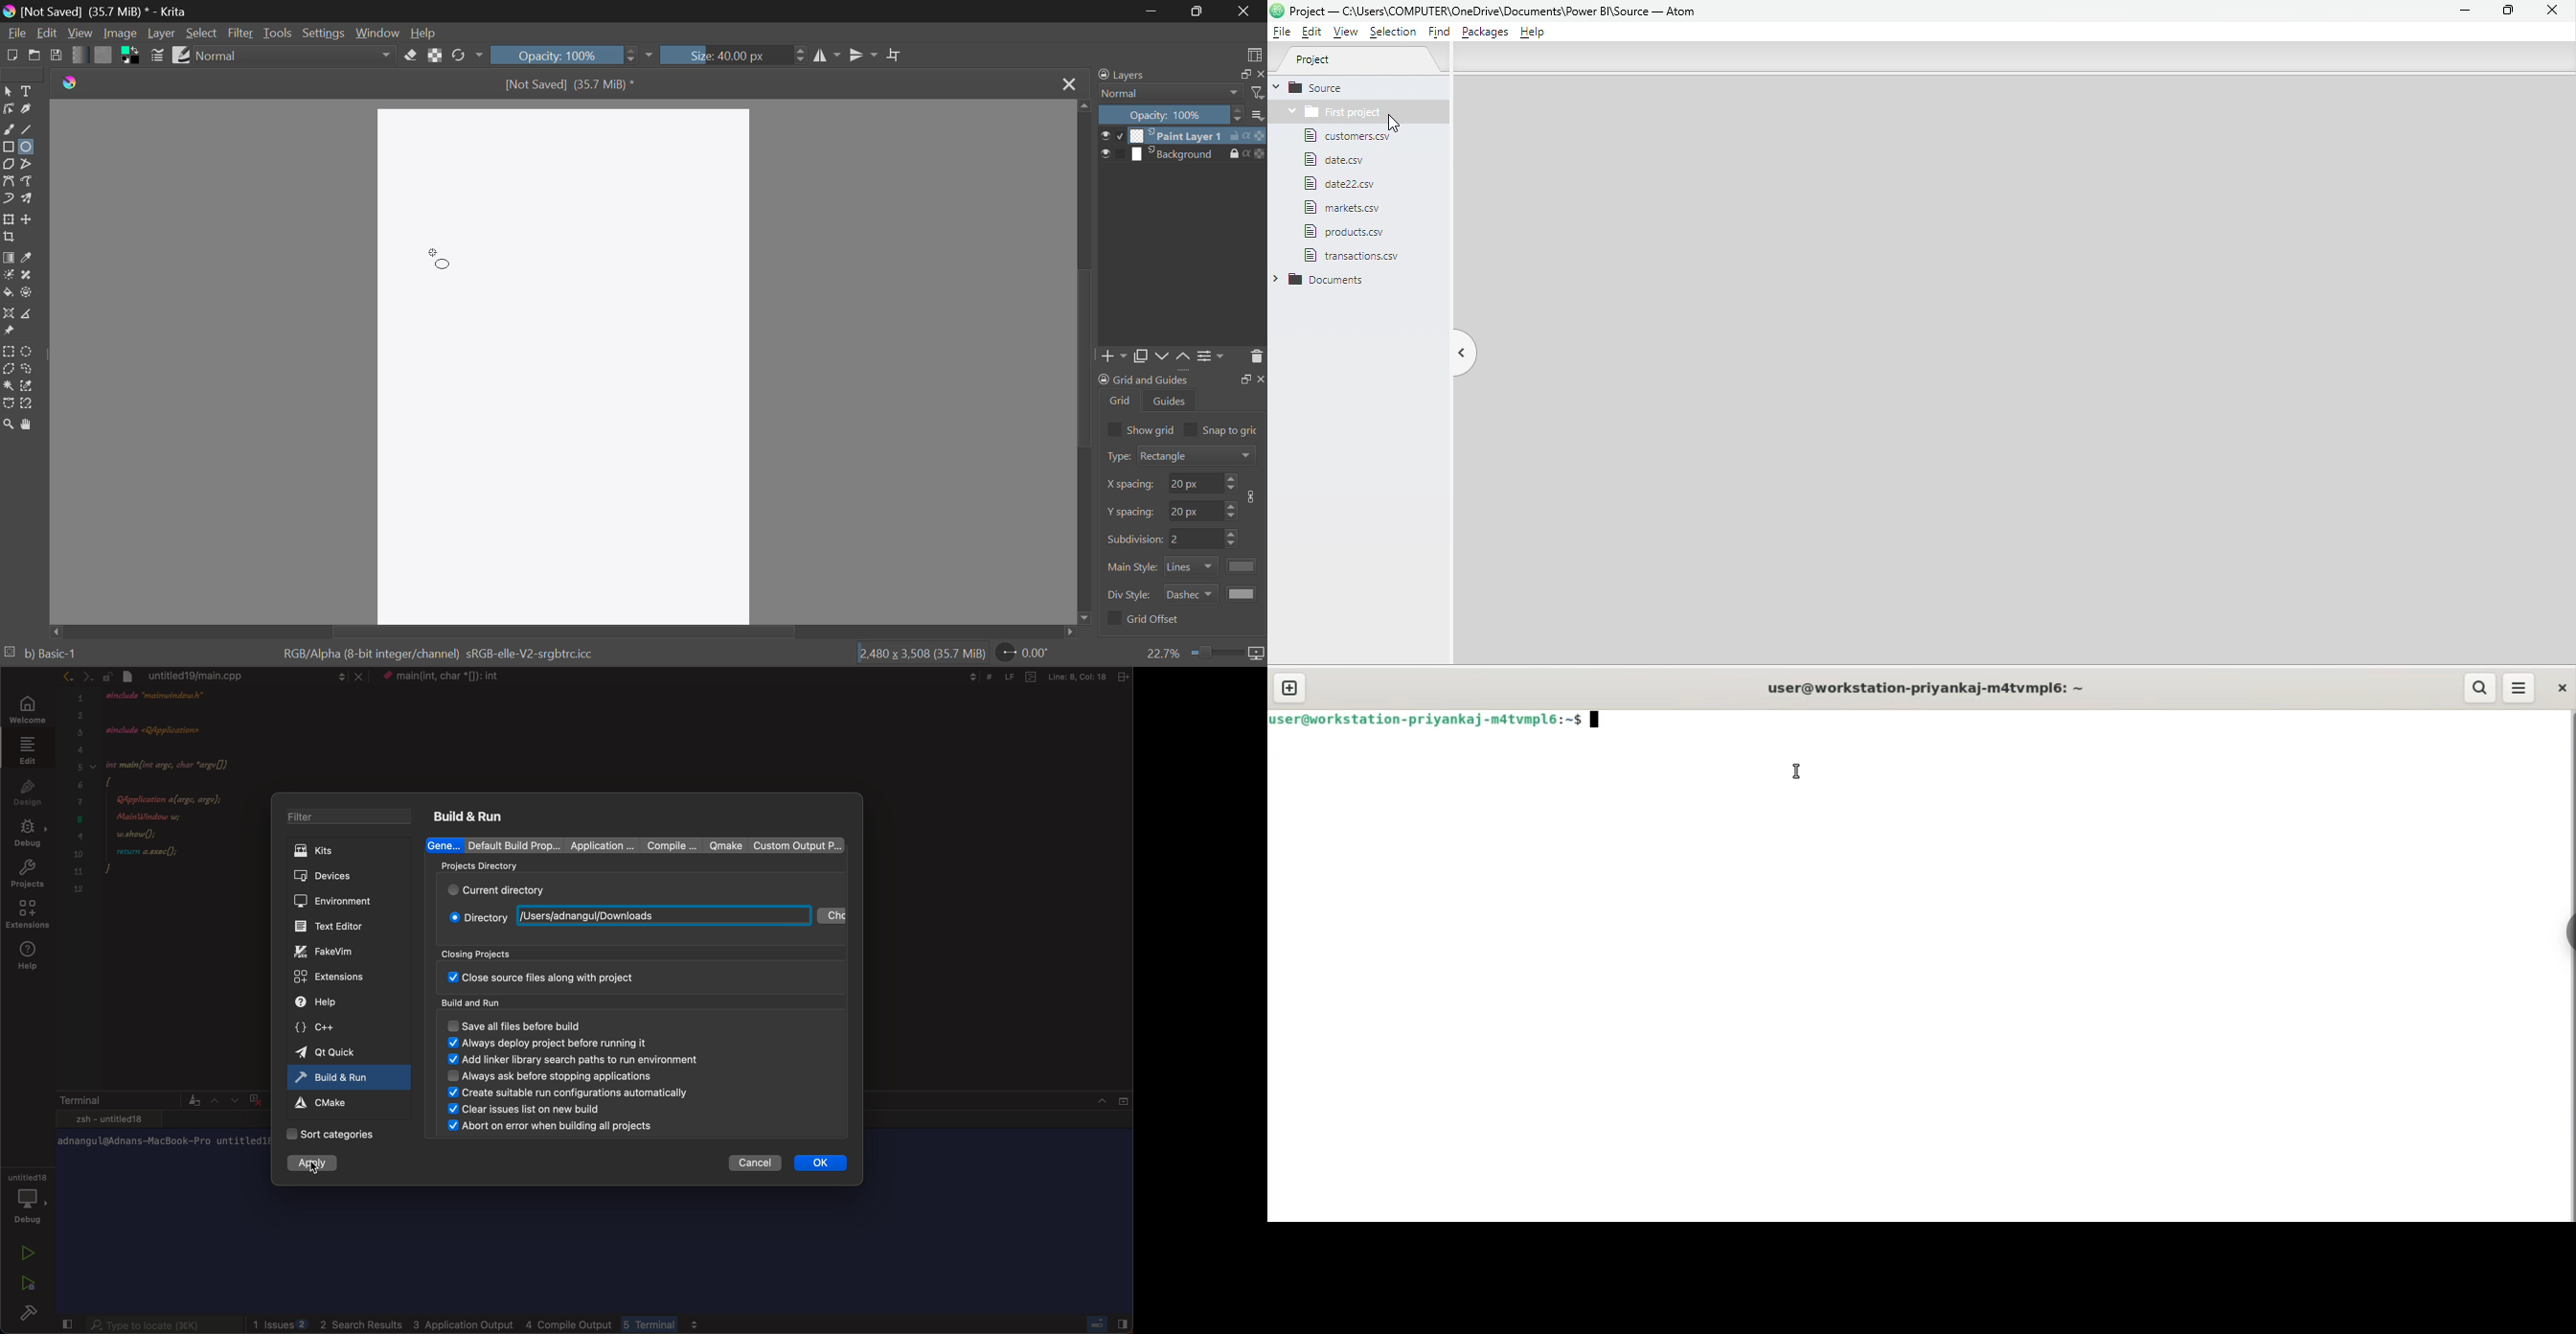 The image size is (2576, 1344). Describe the element at coordinates (1146, 620) in the screenshot. I see `Grid Offset` at that location.